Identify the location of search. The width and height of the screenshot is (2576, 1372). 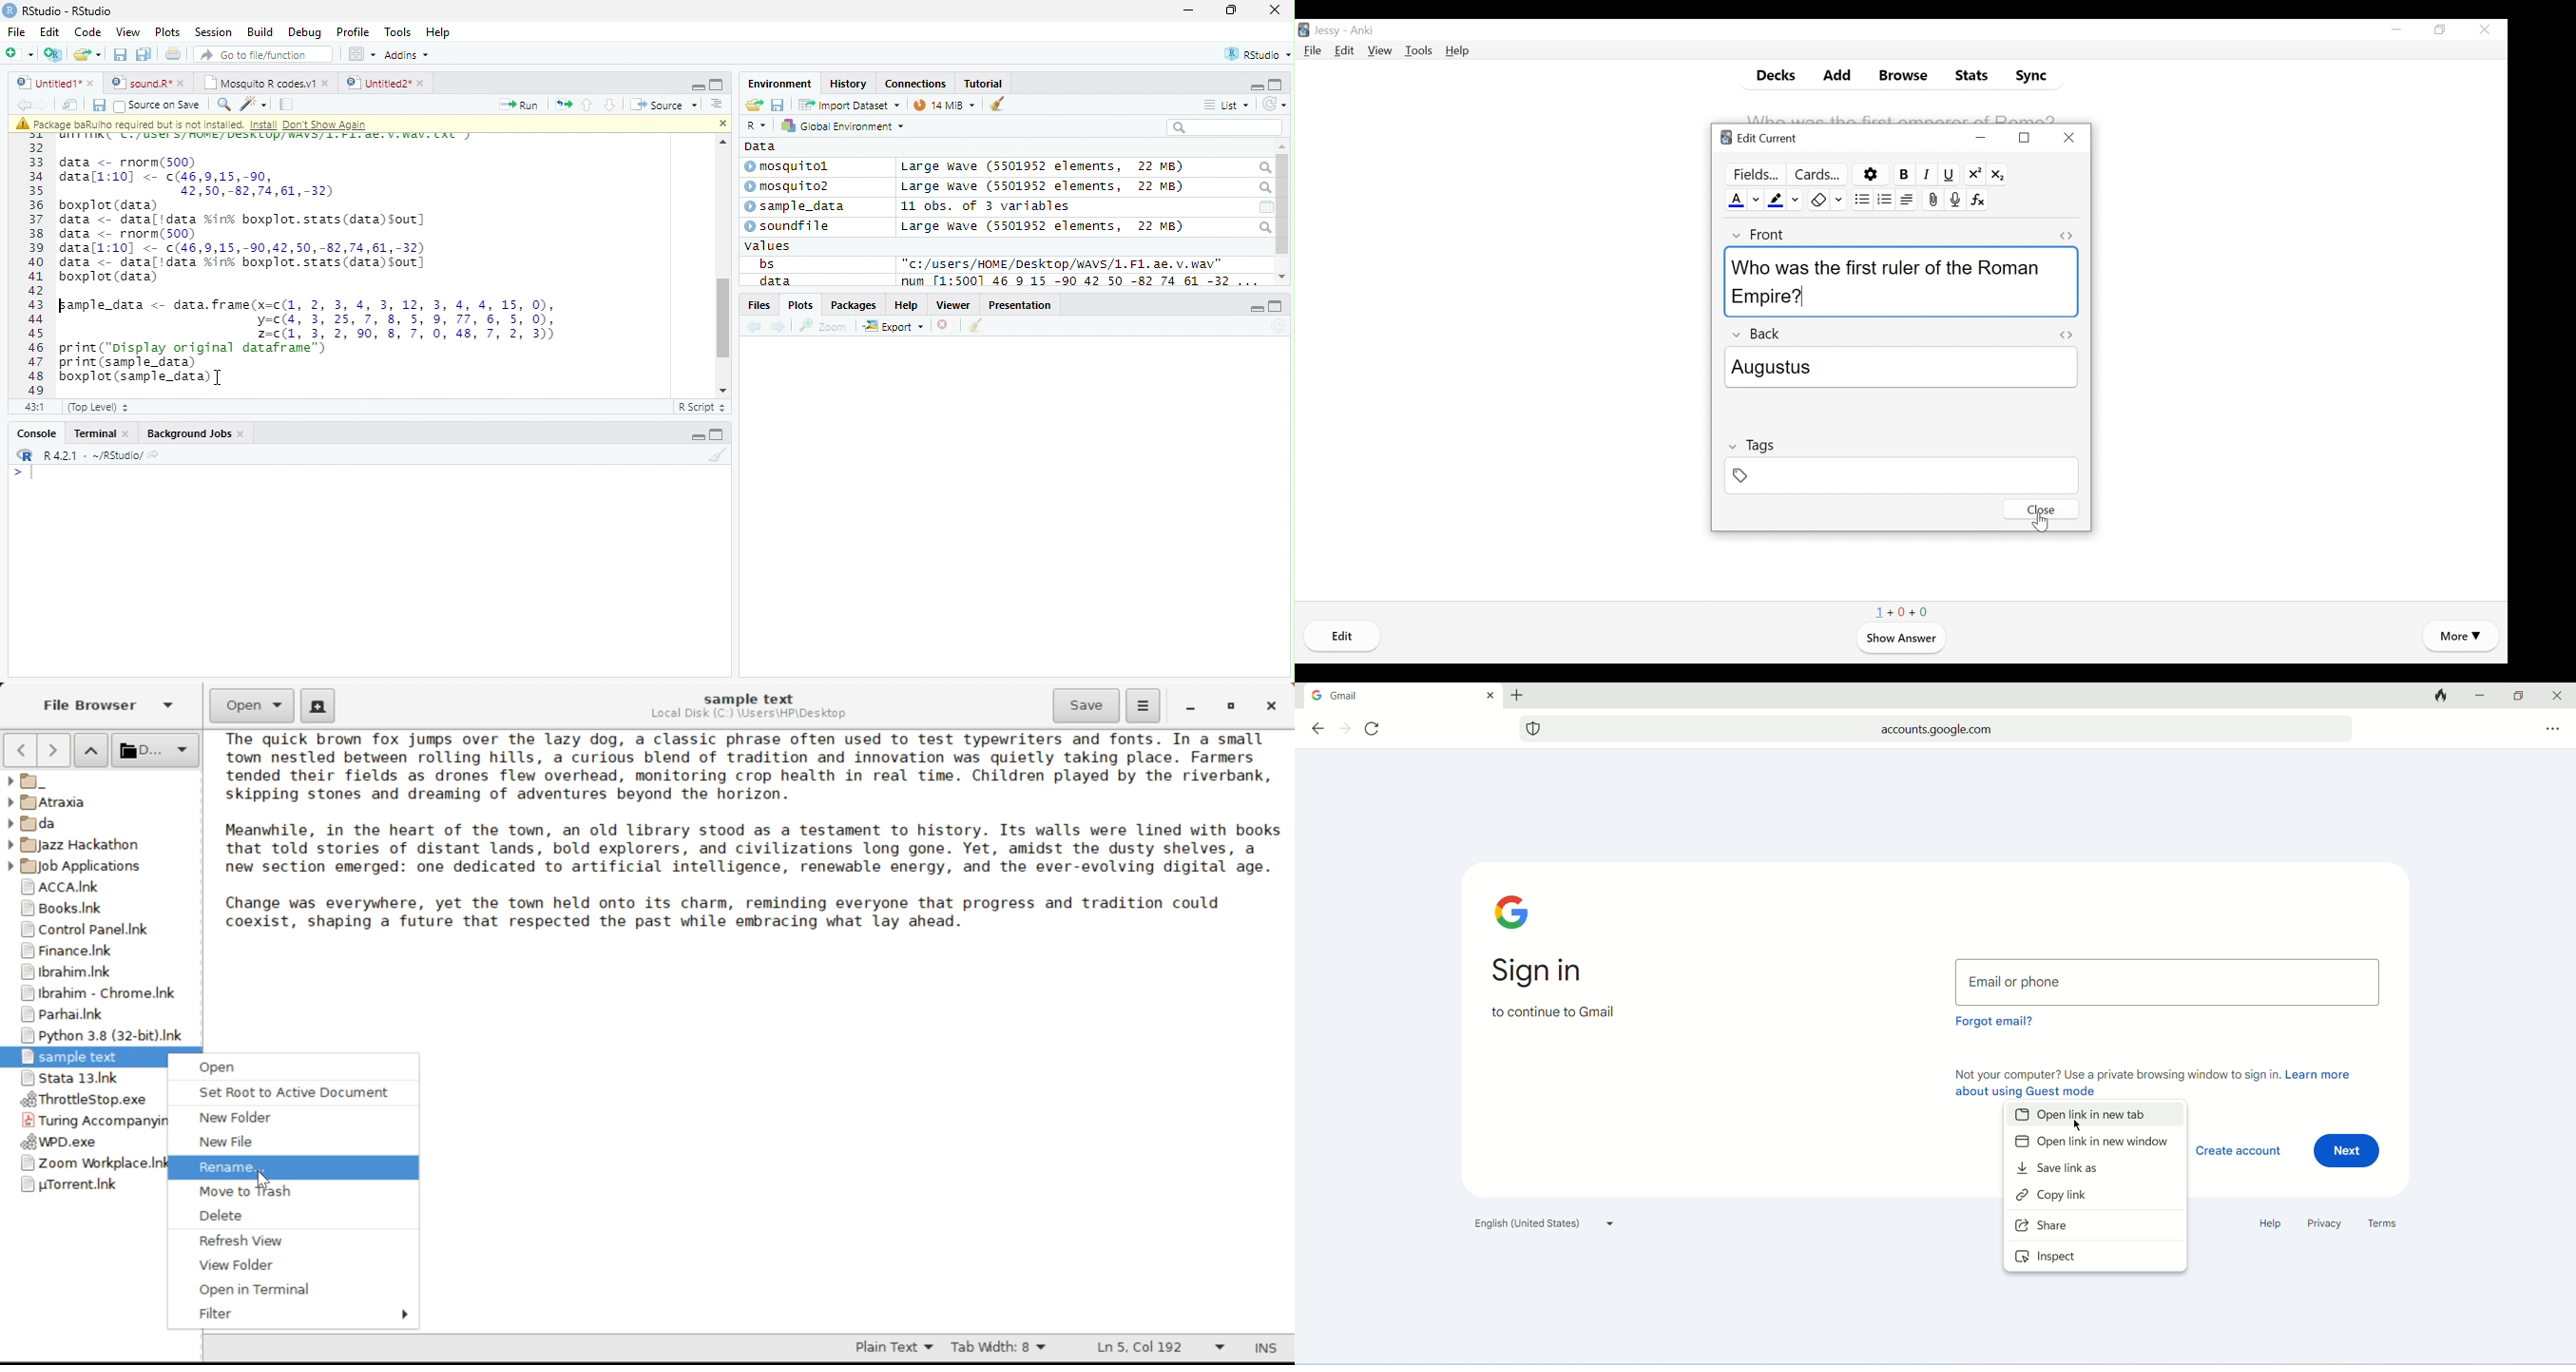
(1263, 188).